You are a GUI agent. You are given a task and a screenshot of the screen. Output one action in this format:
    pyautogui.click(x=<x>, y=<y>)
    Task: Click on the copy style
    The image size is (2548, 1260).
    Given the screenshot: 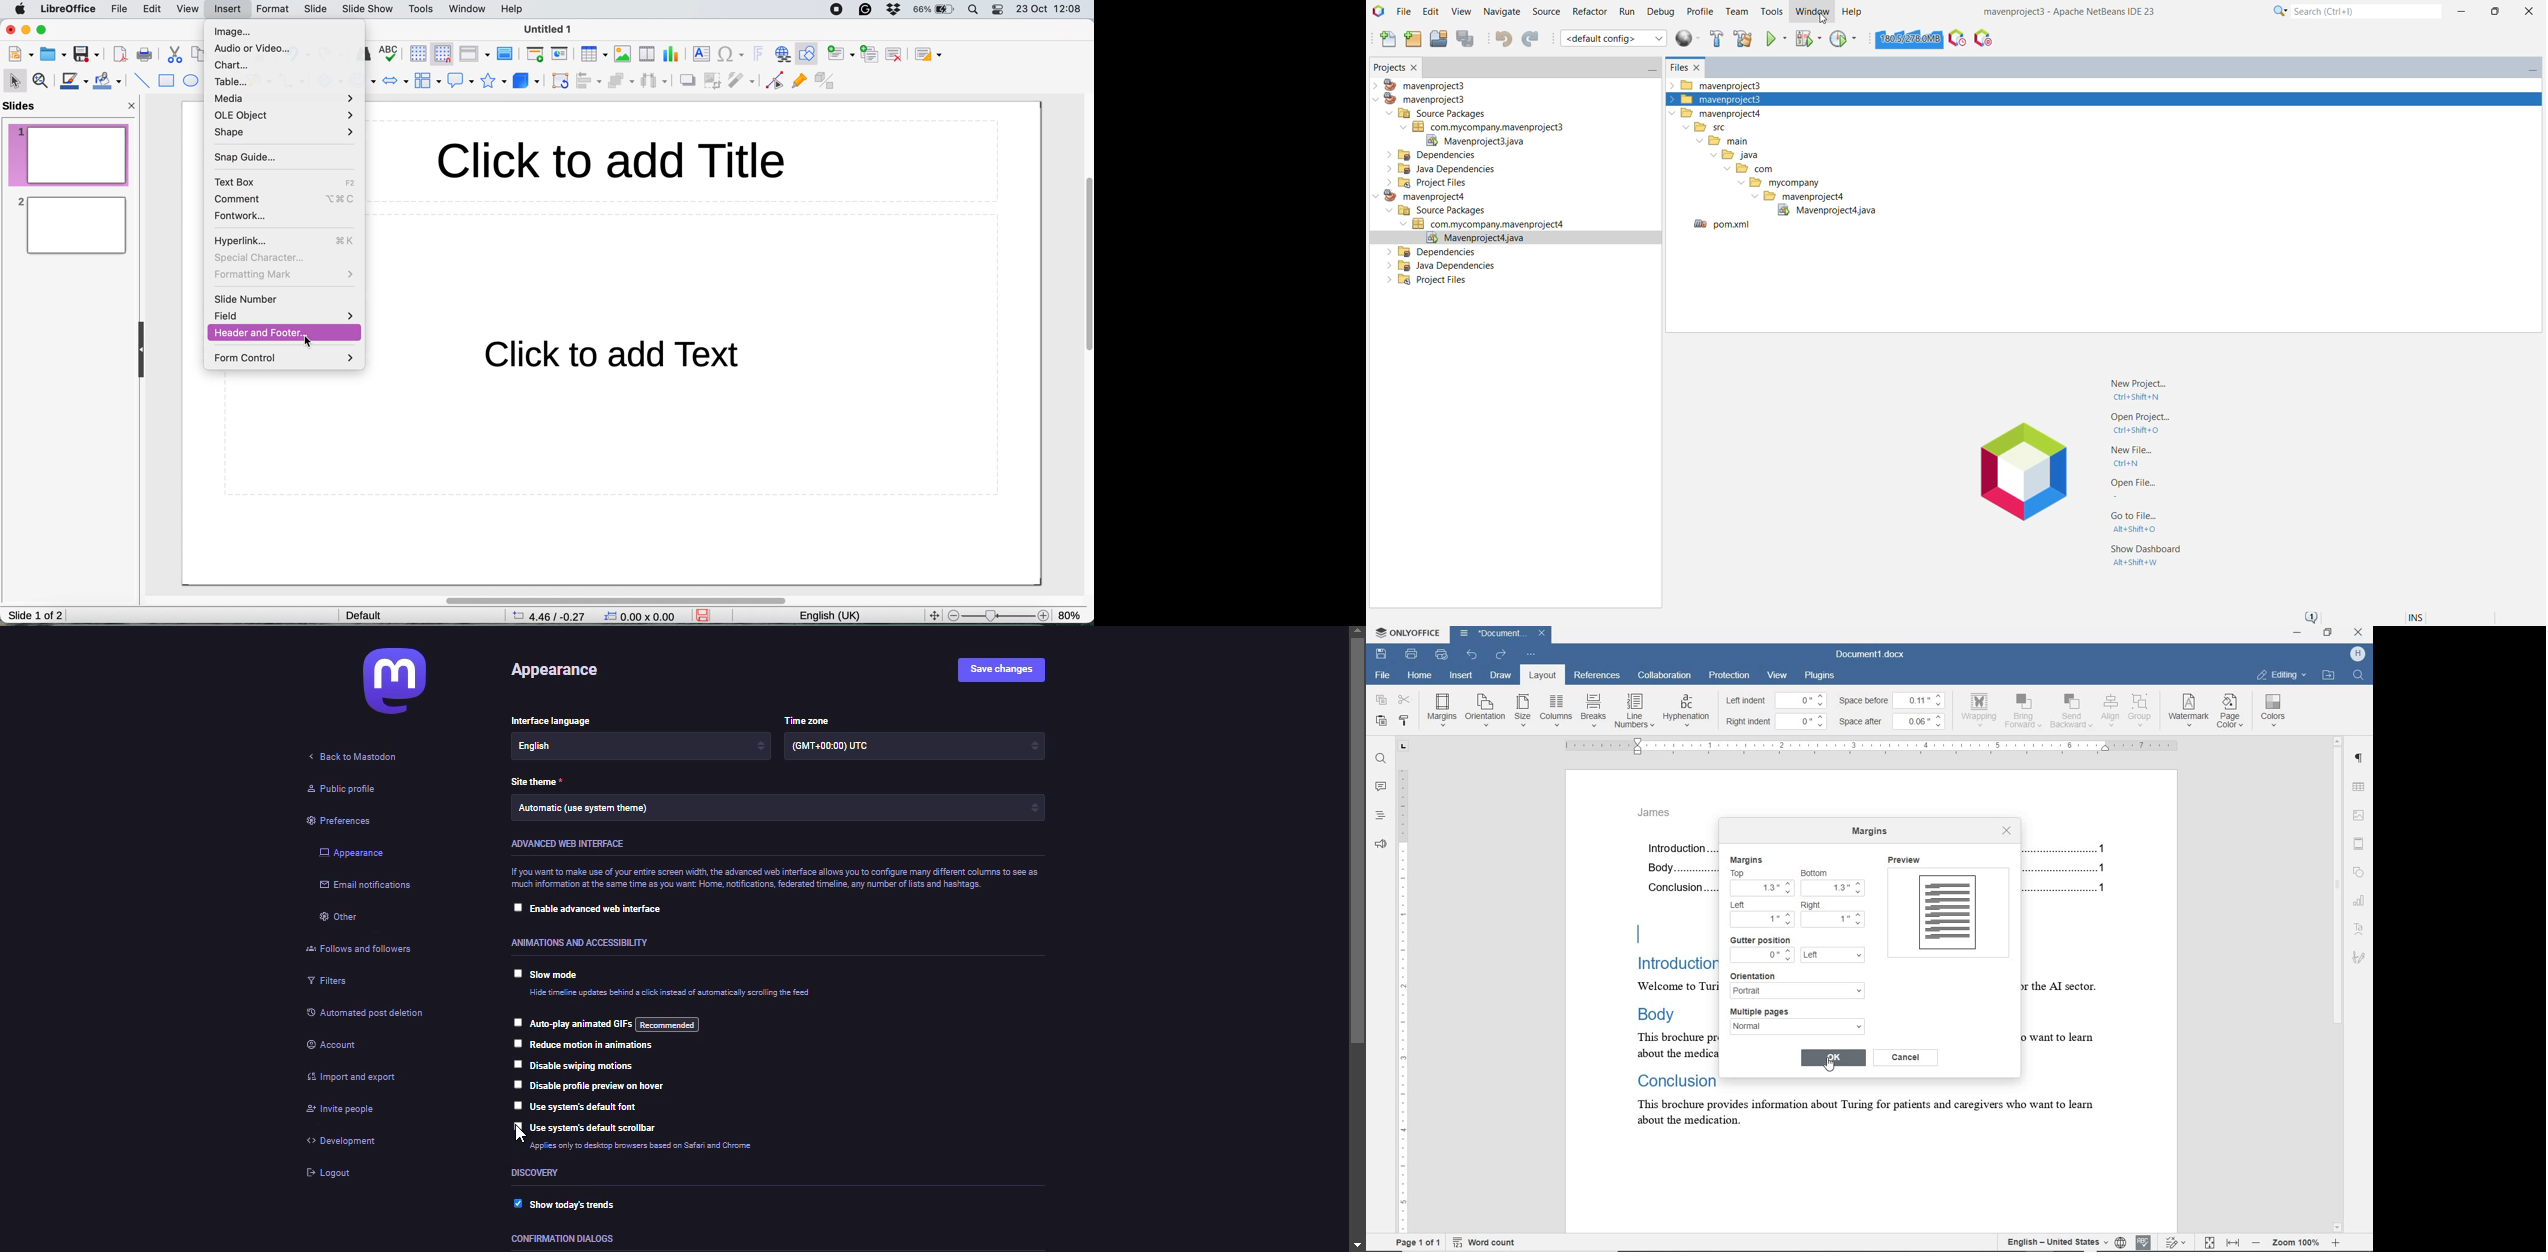 What is the action you would take?
    pyautogui.click(x=1404, y=721)
    